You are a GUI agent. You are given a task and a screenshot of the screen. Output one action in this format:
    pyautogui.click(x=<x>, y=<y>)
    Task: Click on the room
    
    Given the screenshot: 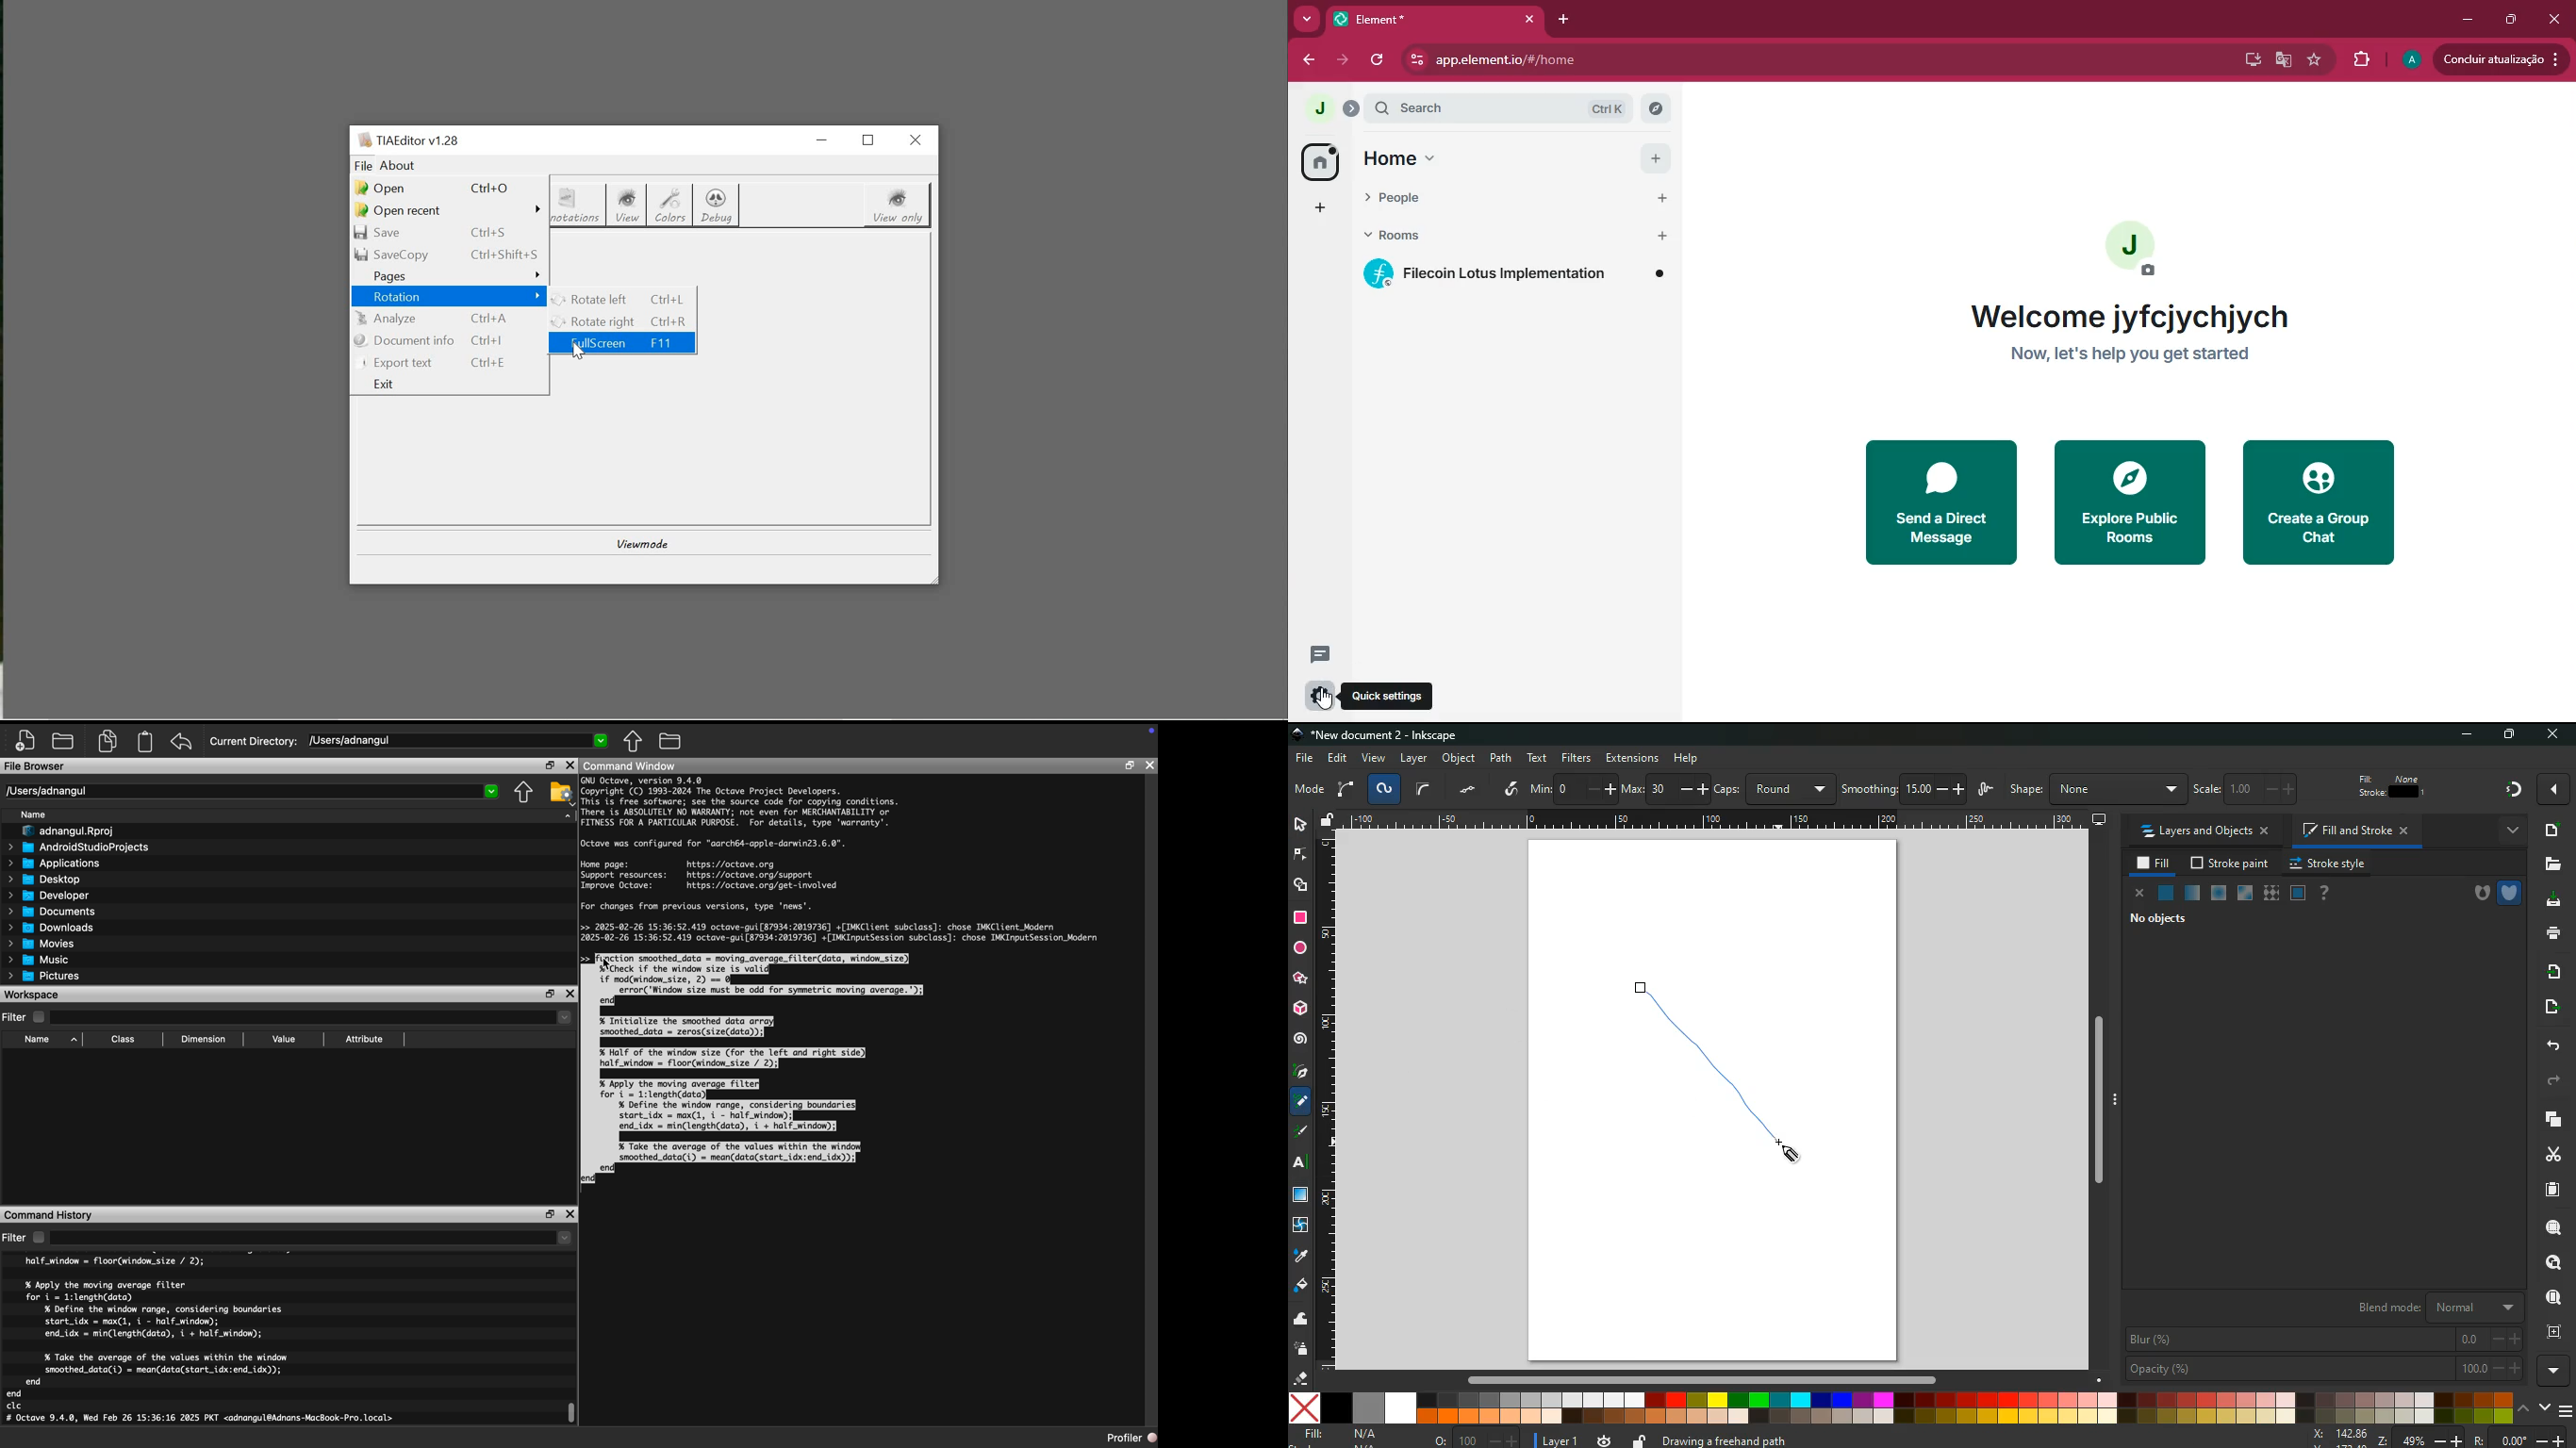 What is the action you would take?
    pyautogui.click(x=1517, y=273)
    